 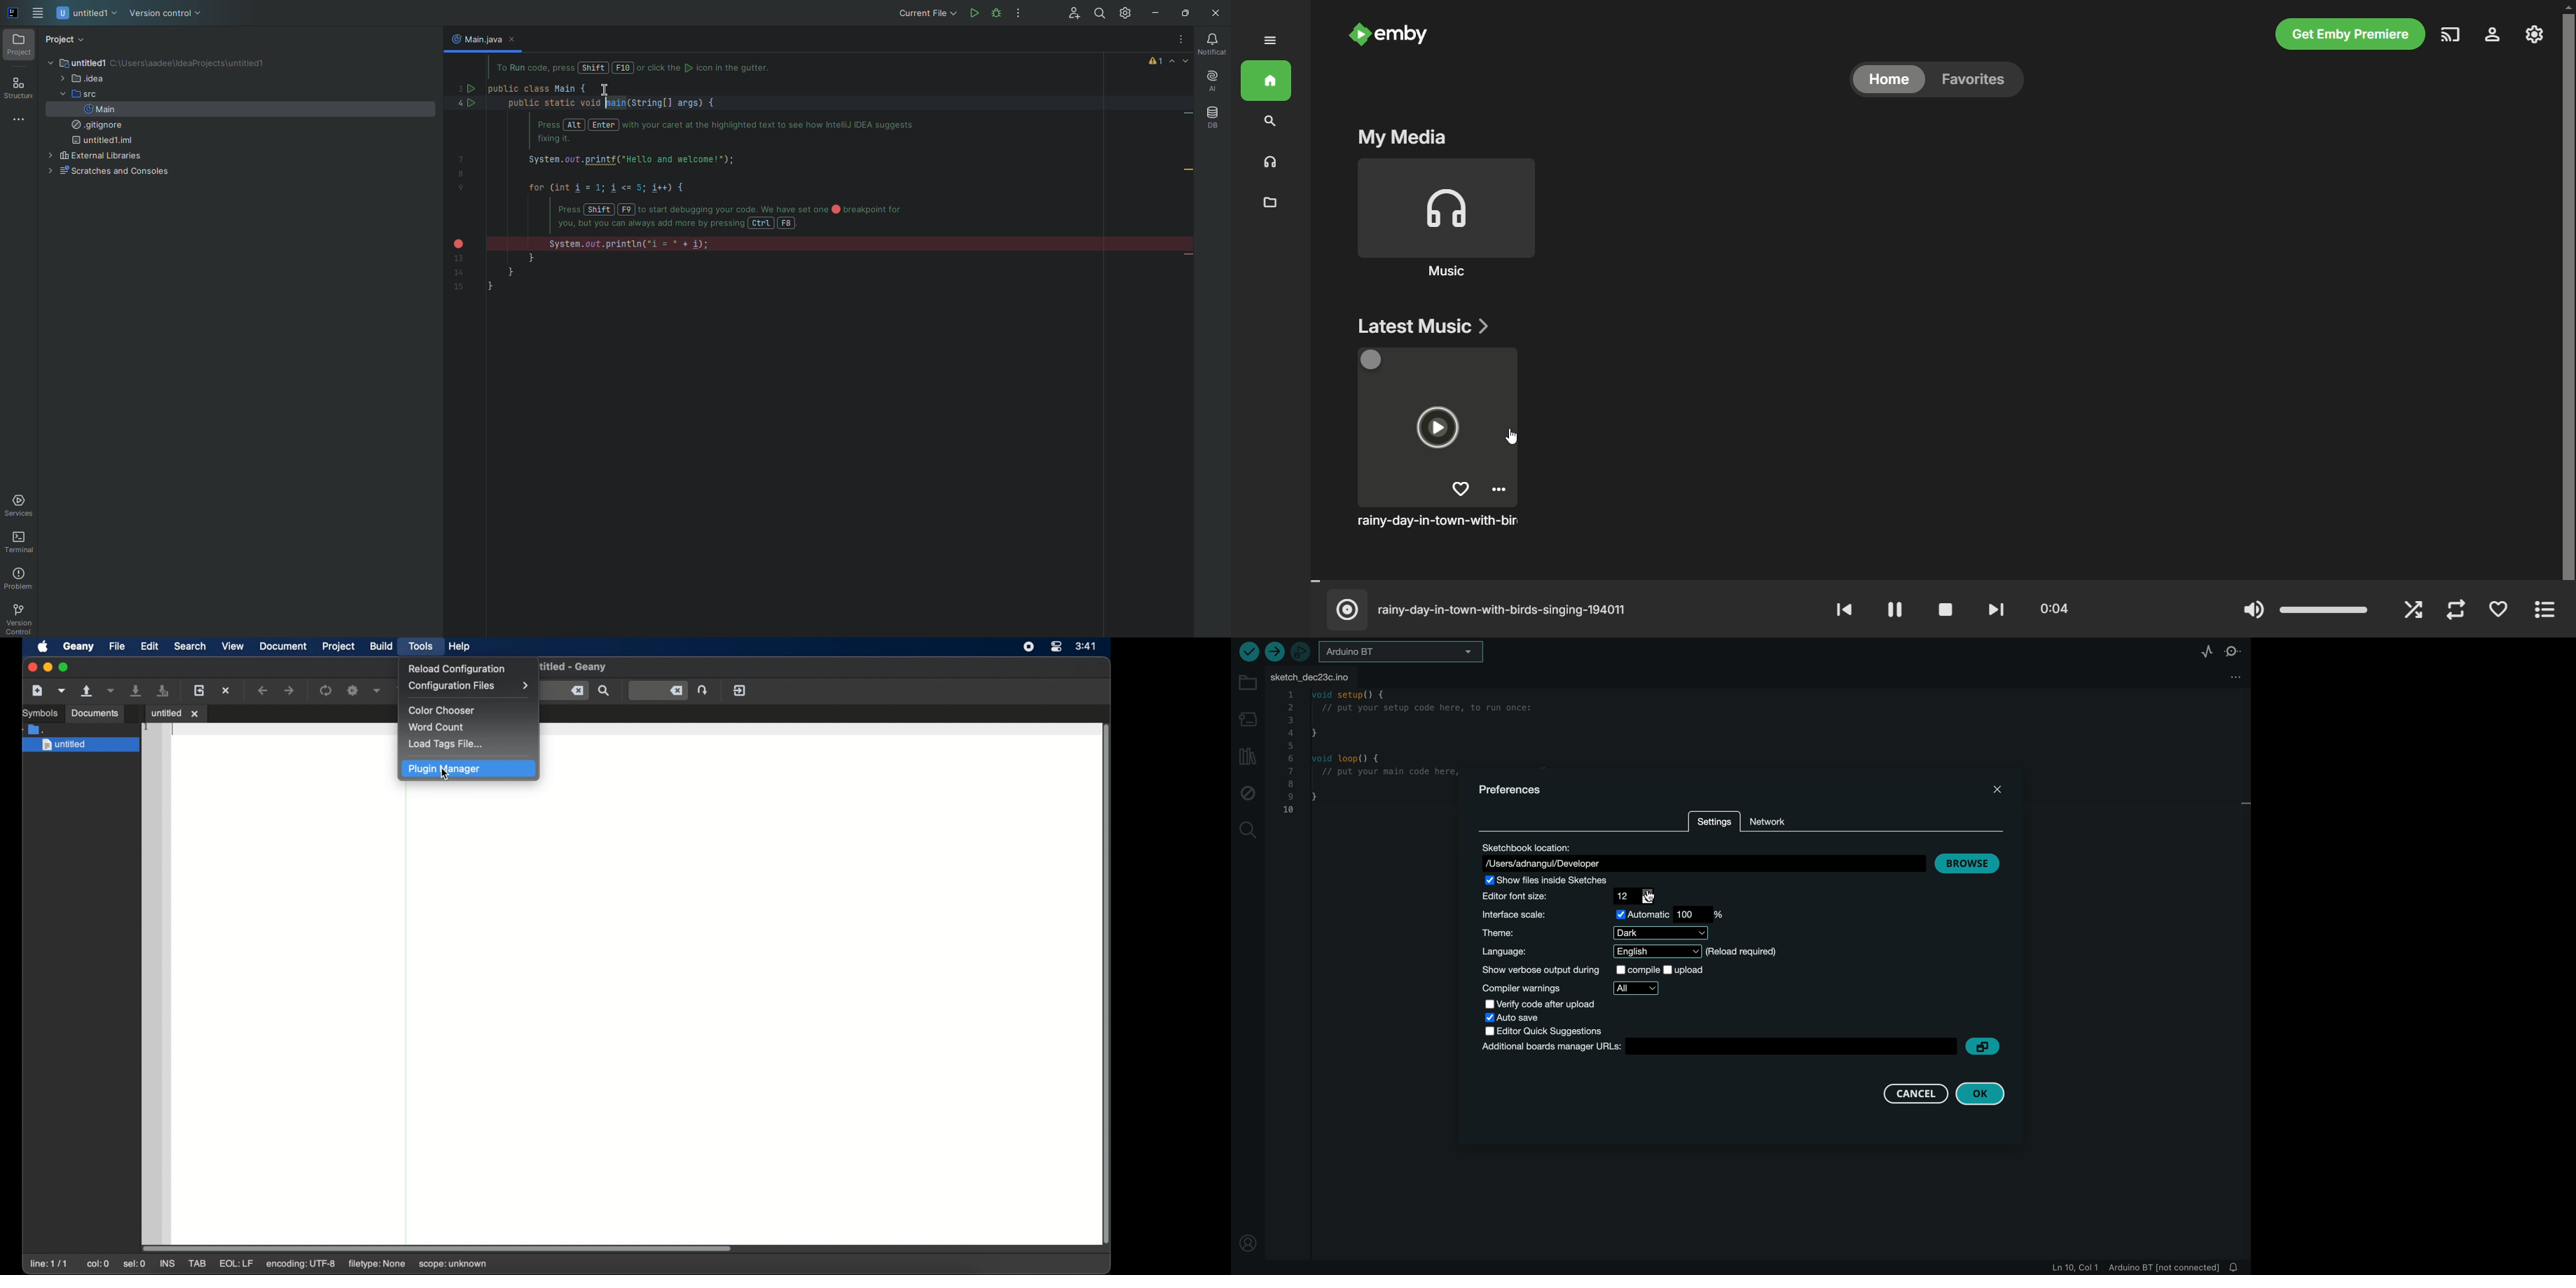 What do you see at coordinates (2235, 1267) in the screenshot?
I see `notification` at bounding box center [2235, 1267].